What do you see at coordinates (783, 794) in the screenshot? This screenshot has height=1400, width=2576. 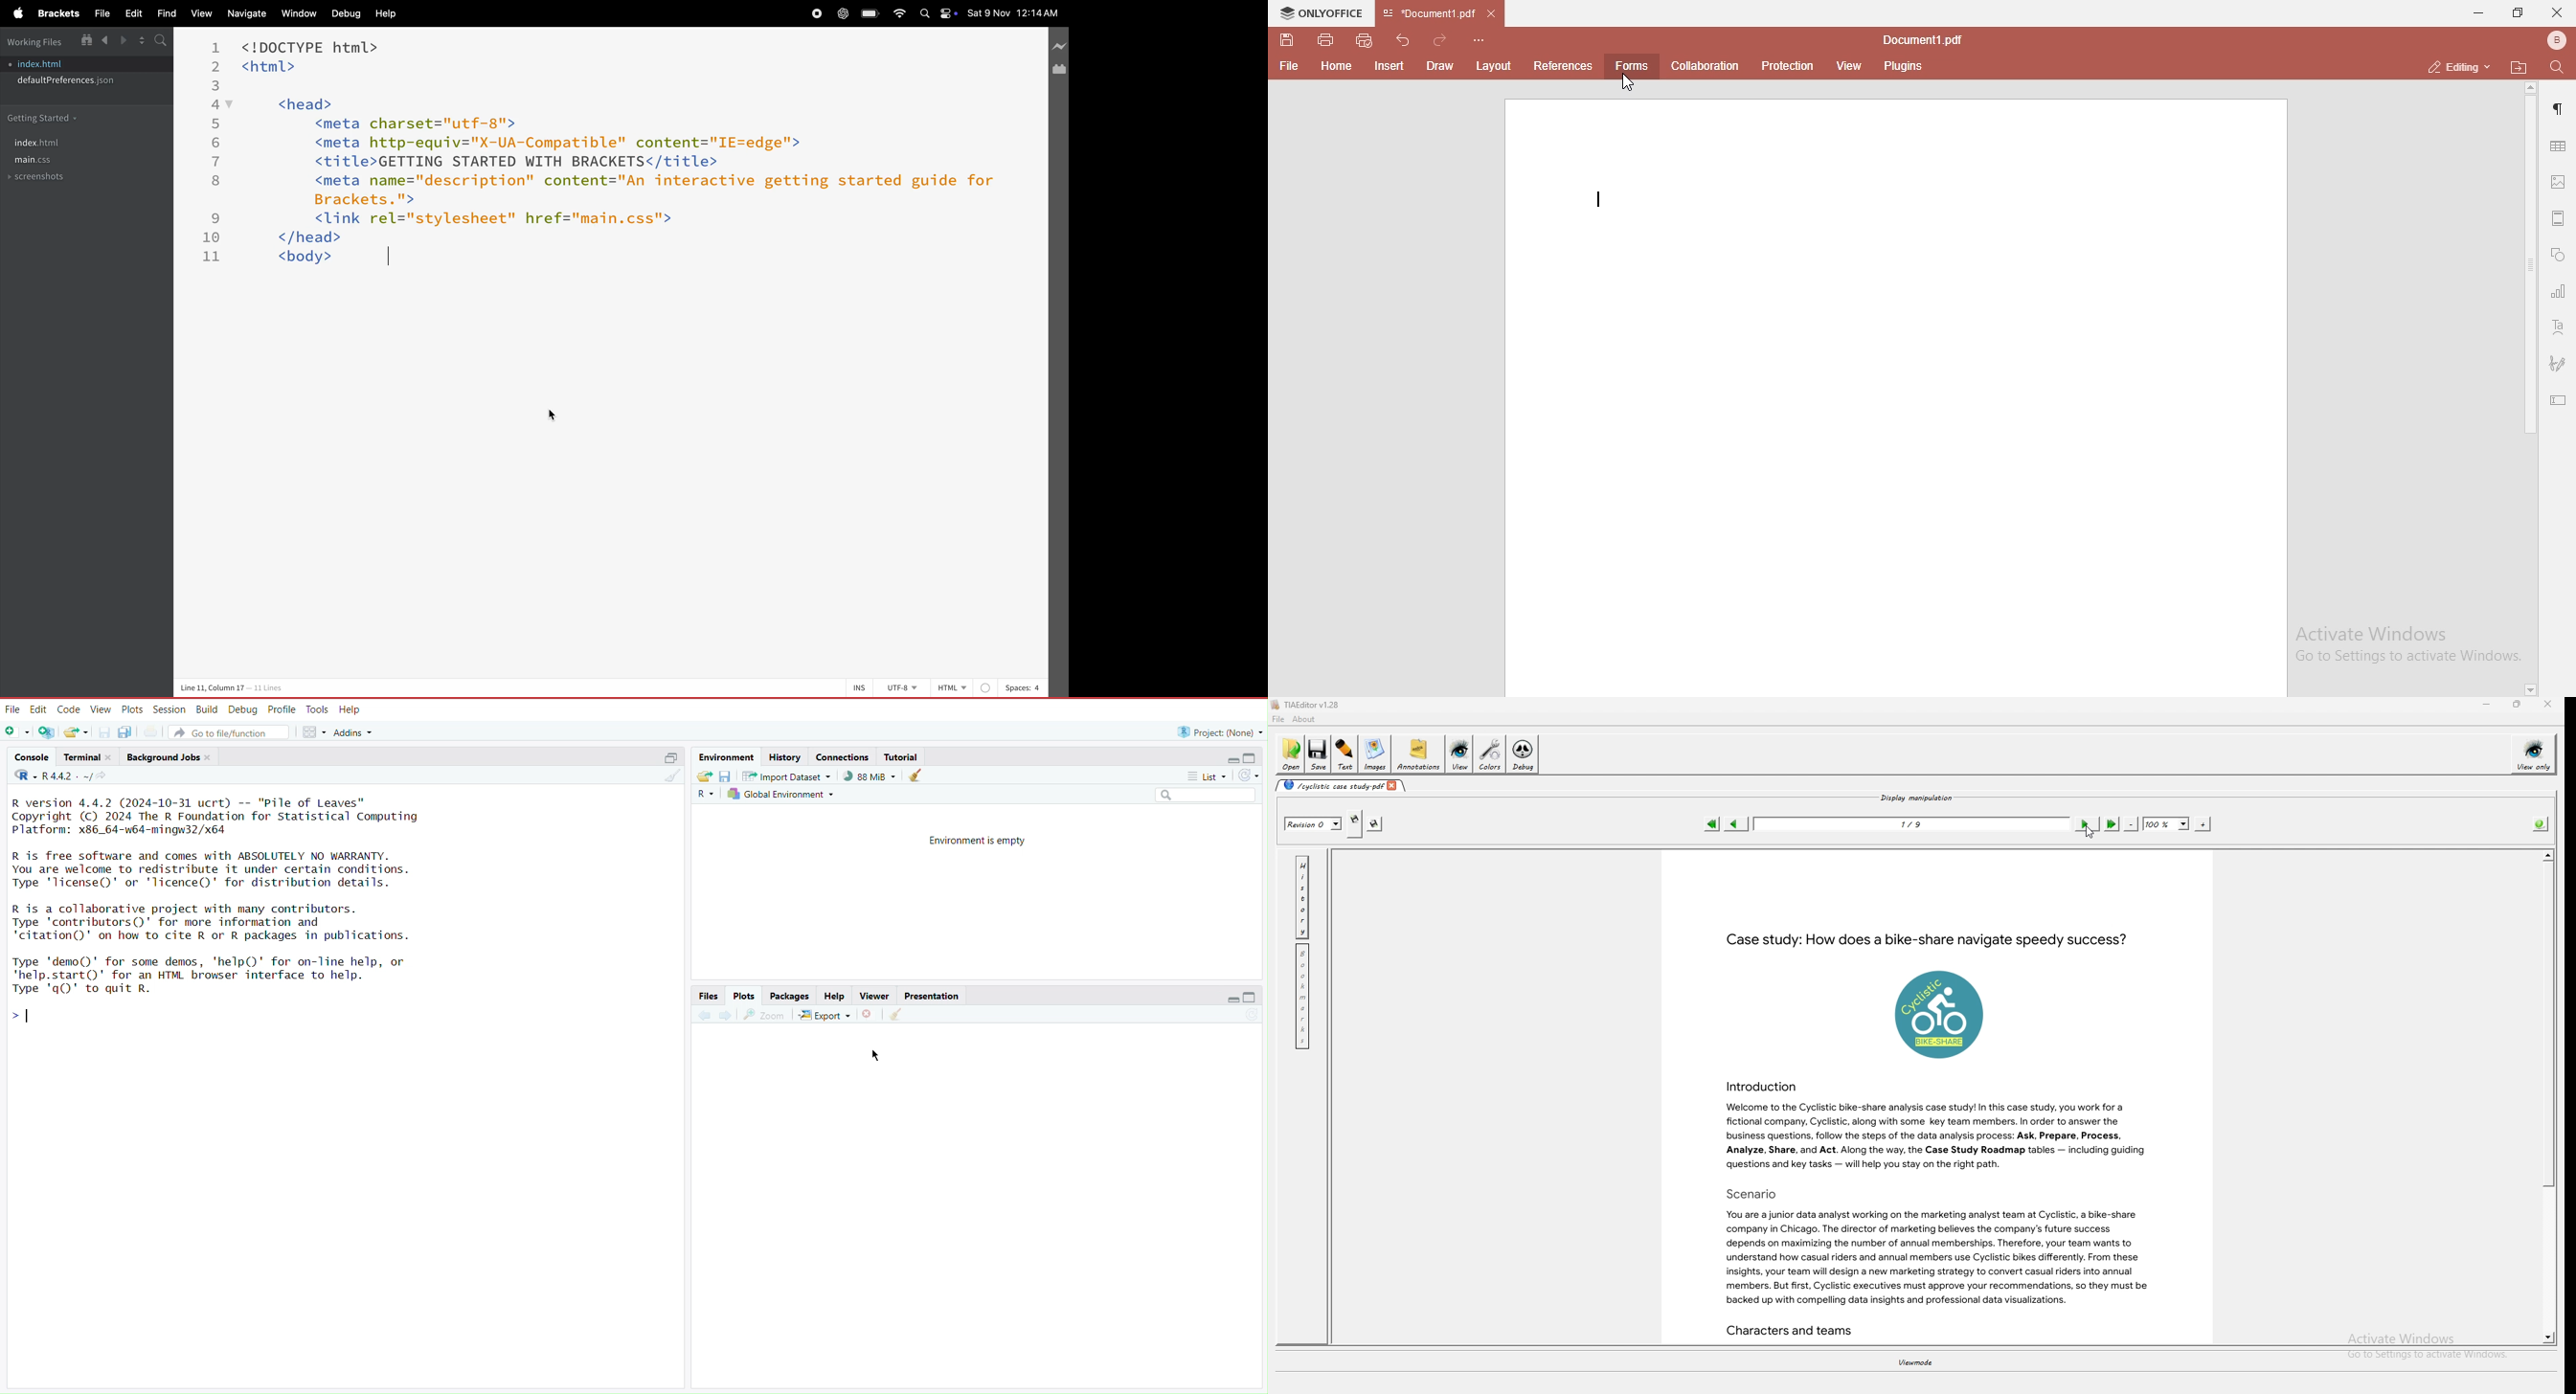 I see `Global Environment` at bounding box center [783, 794].